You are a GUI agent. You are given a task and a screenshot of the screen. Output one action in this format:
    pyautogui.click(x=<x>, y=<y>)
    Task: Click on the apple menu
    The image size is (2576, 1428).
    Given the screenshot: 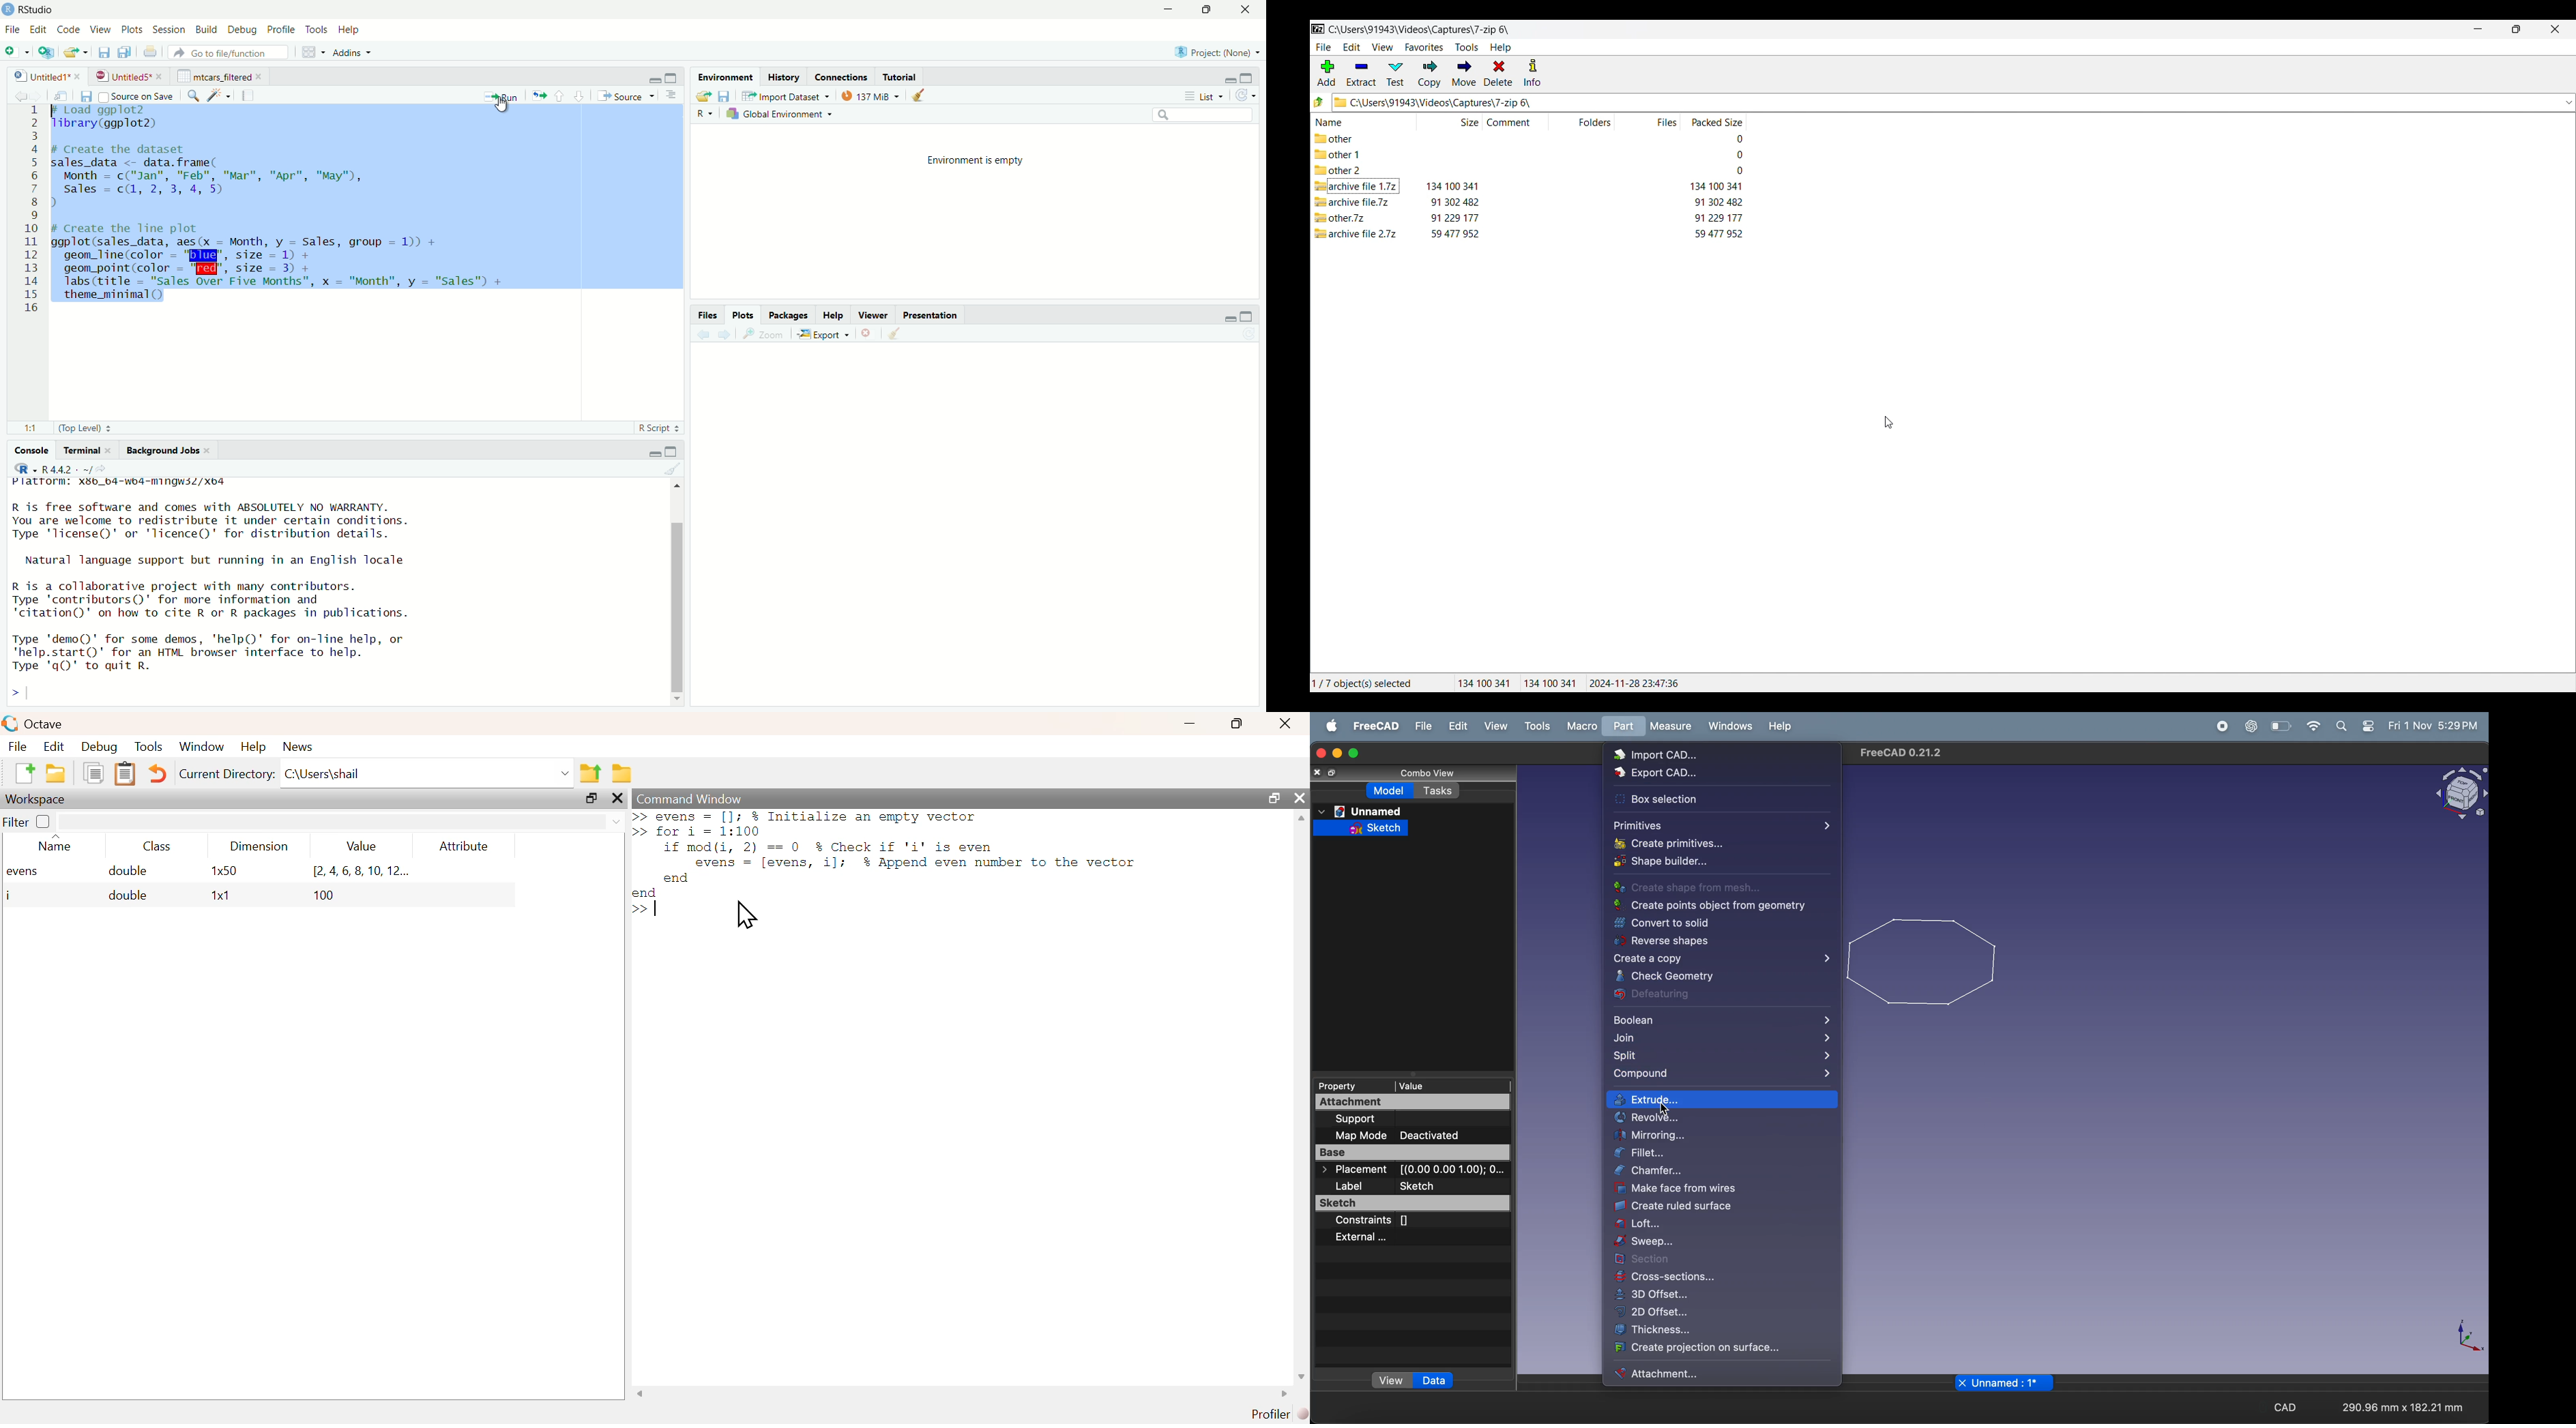 What is the action you would take?
    pyautogui.click(x=1328, y=727)
    